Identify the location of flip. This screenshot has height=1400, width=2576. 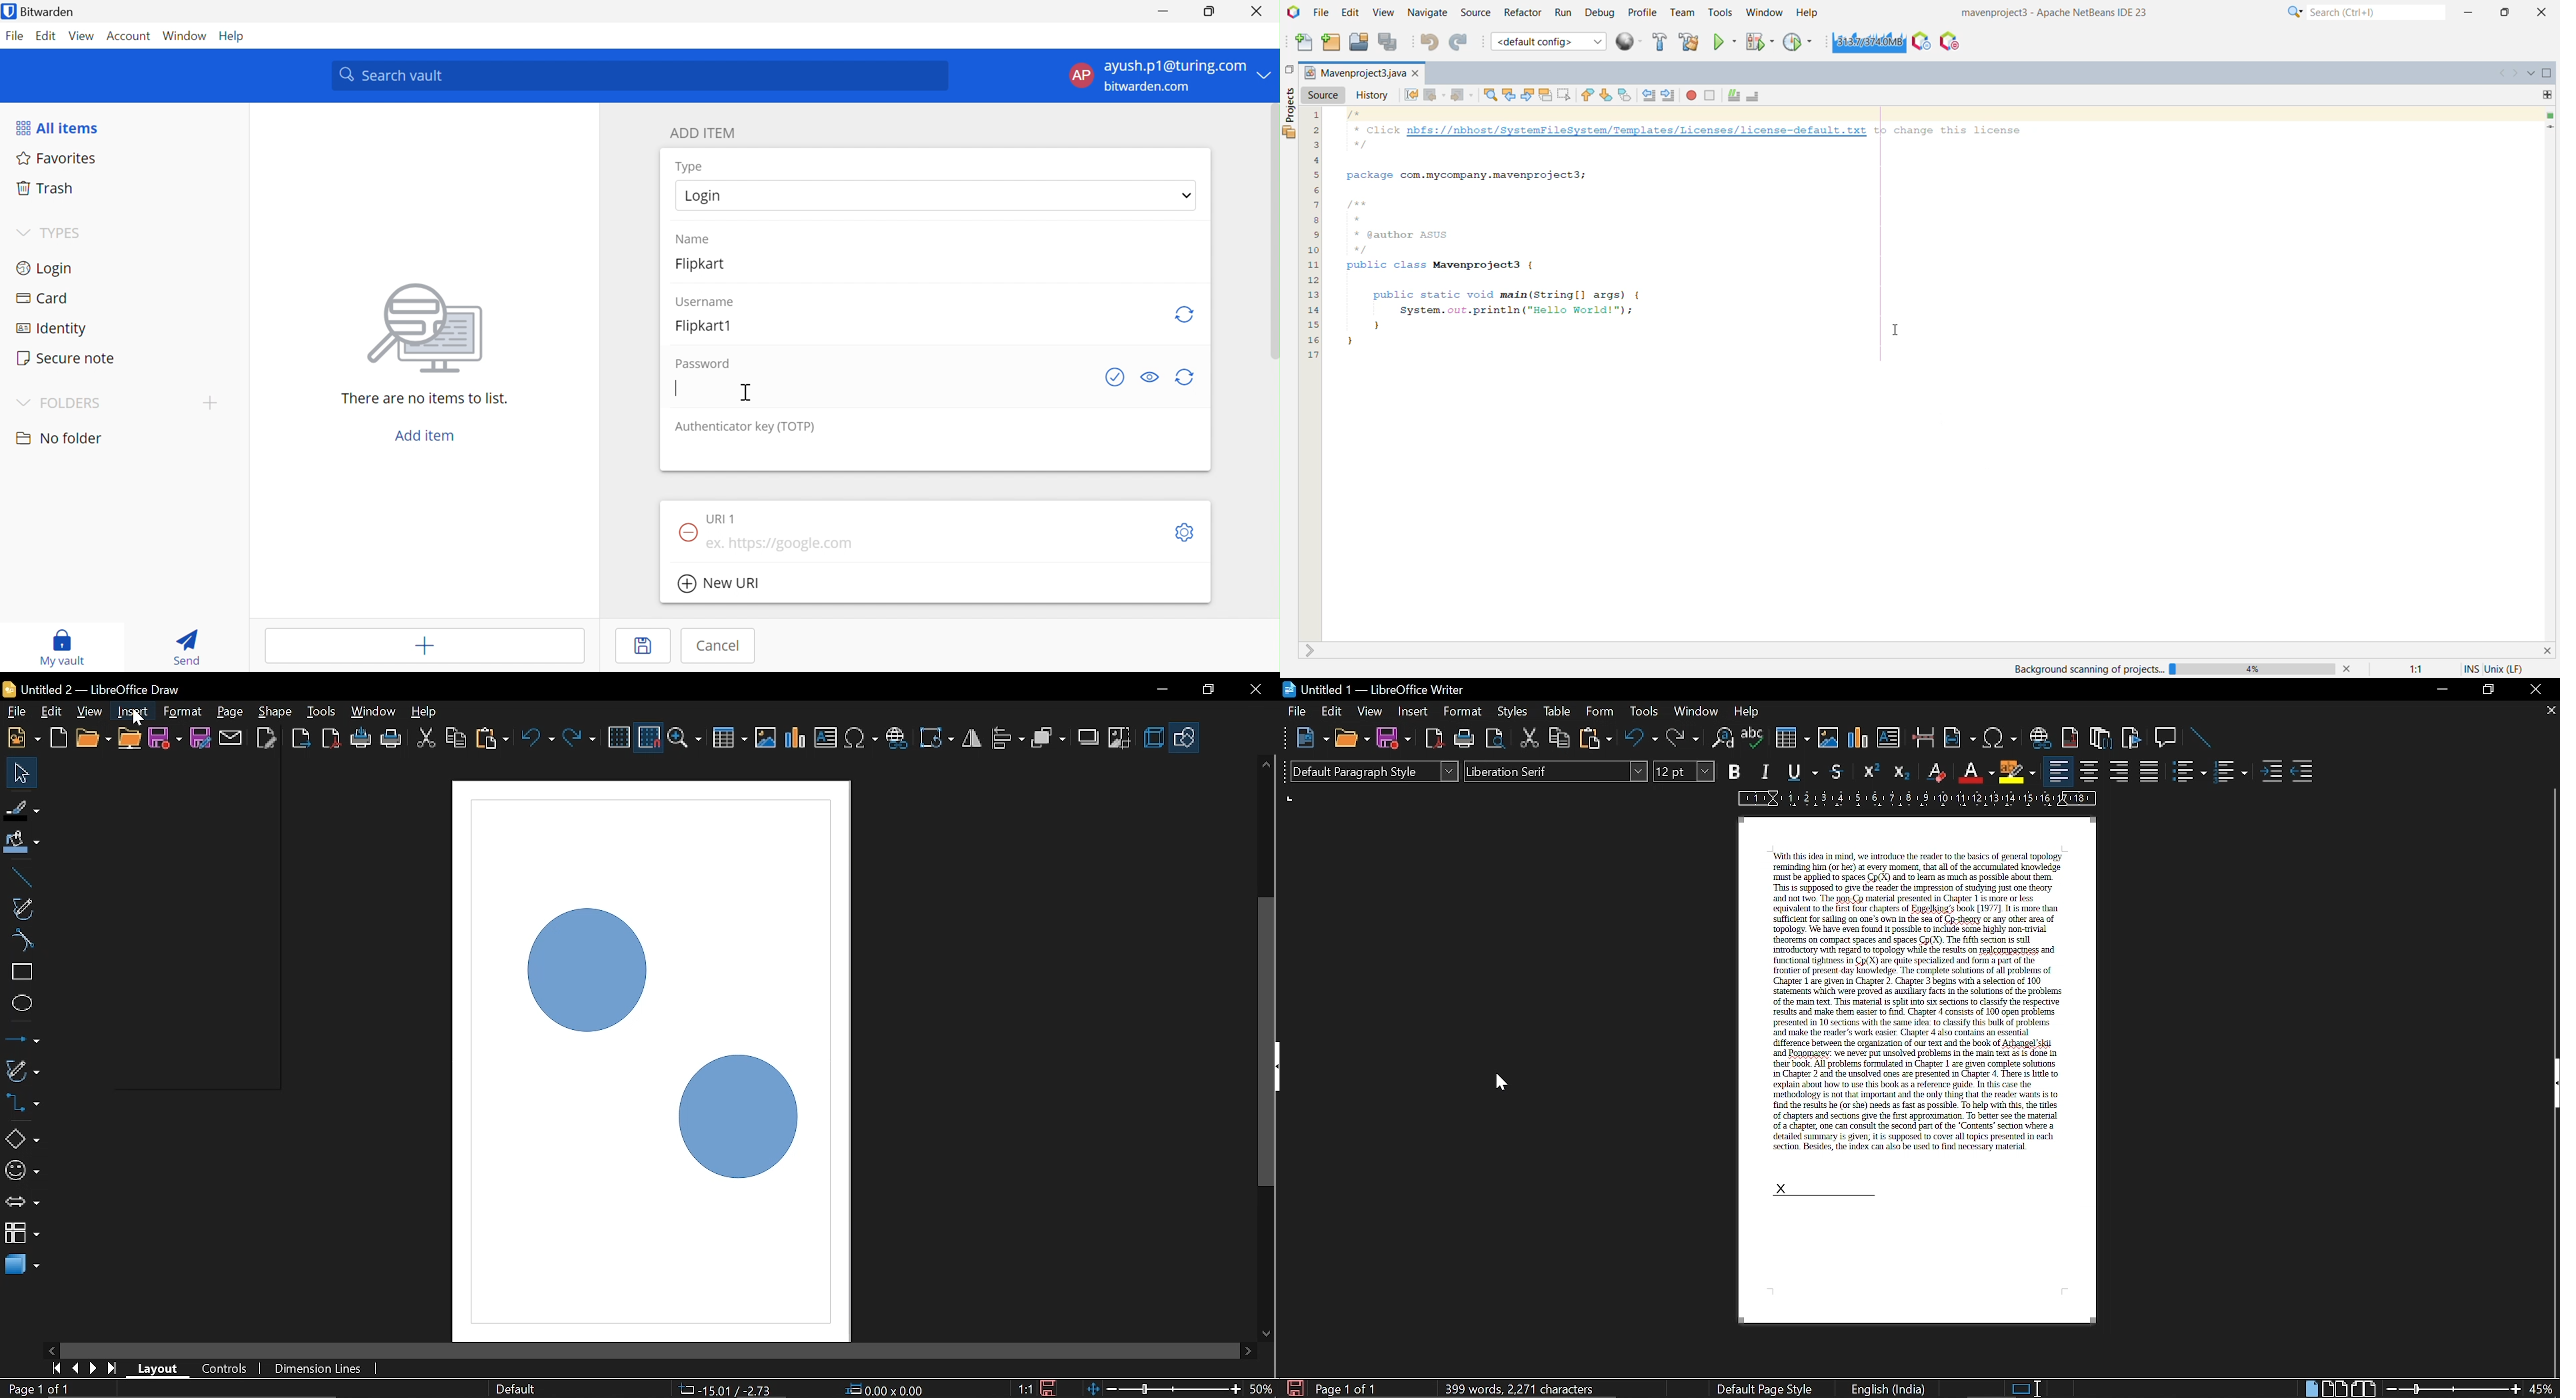
(973, 740).